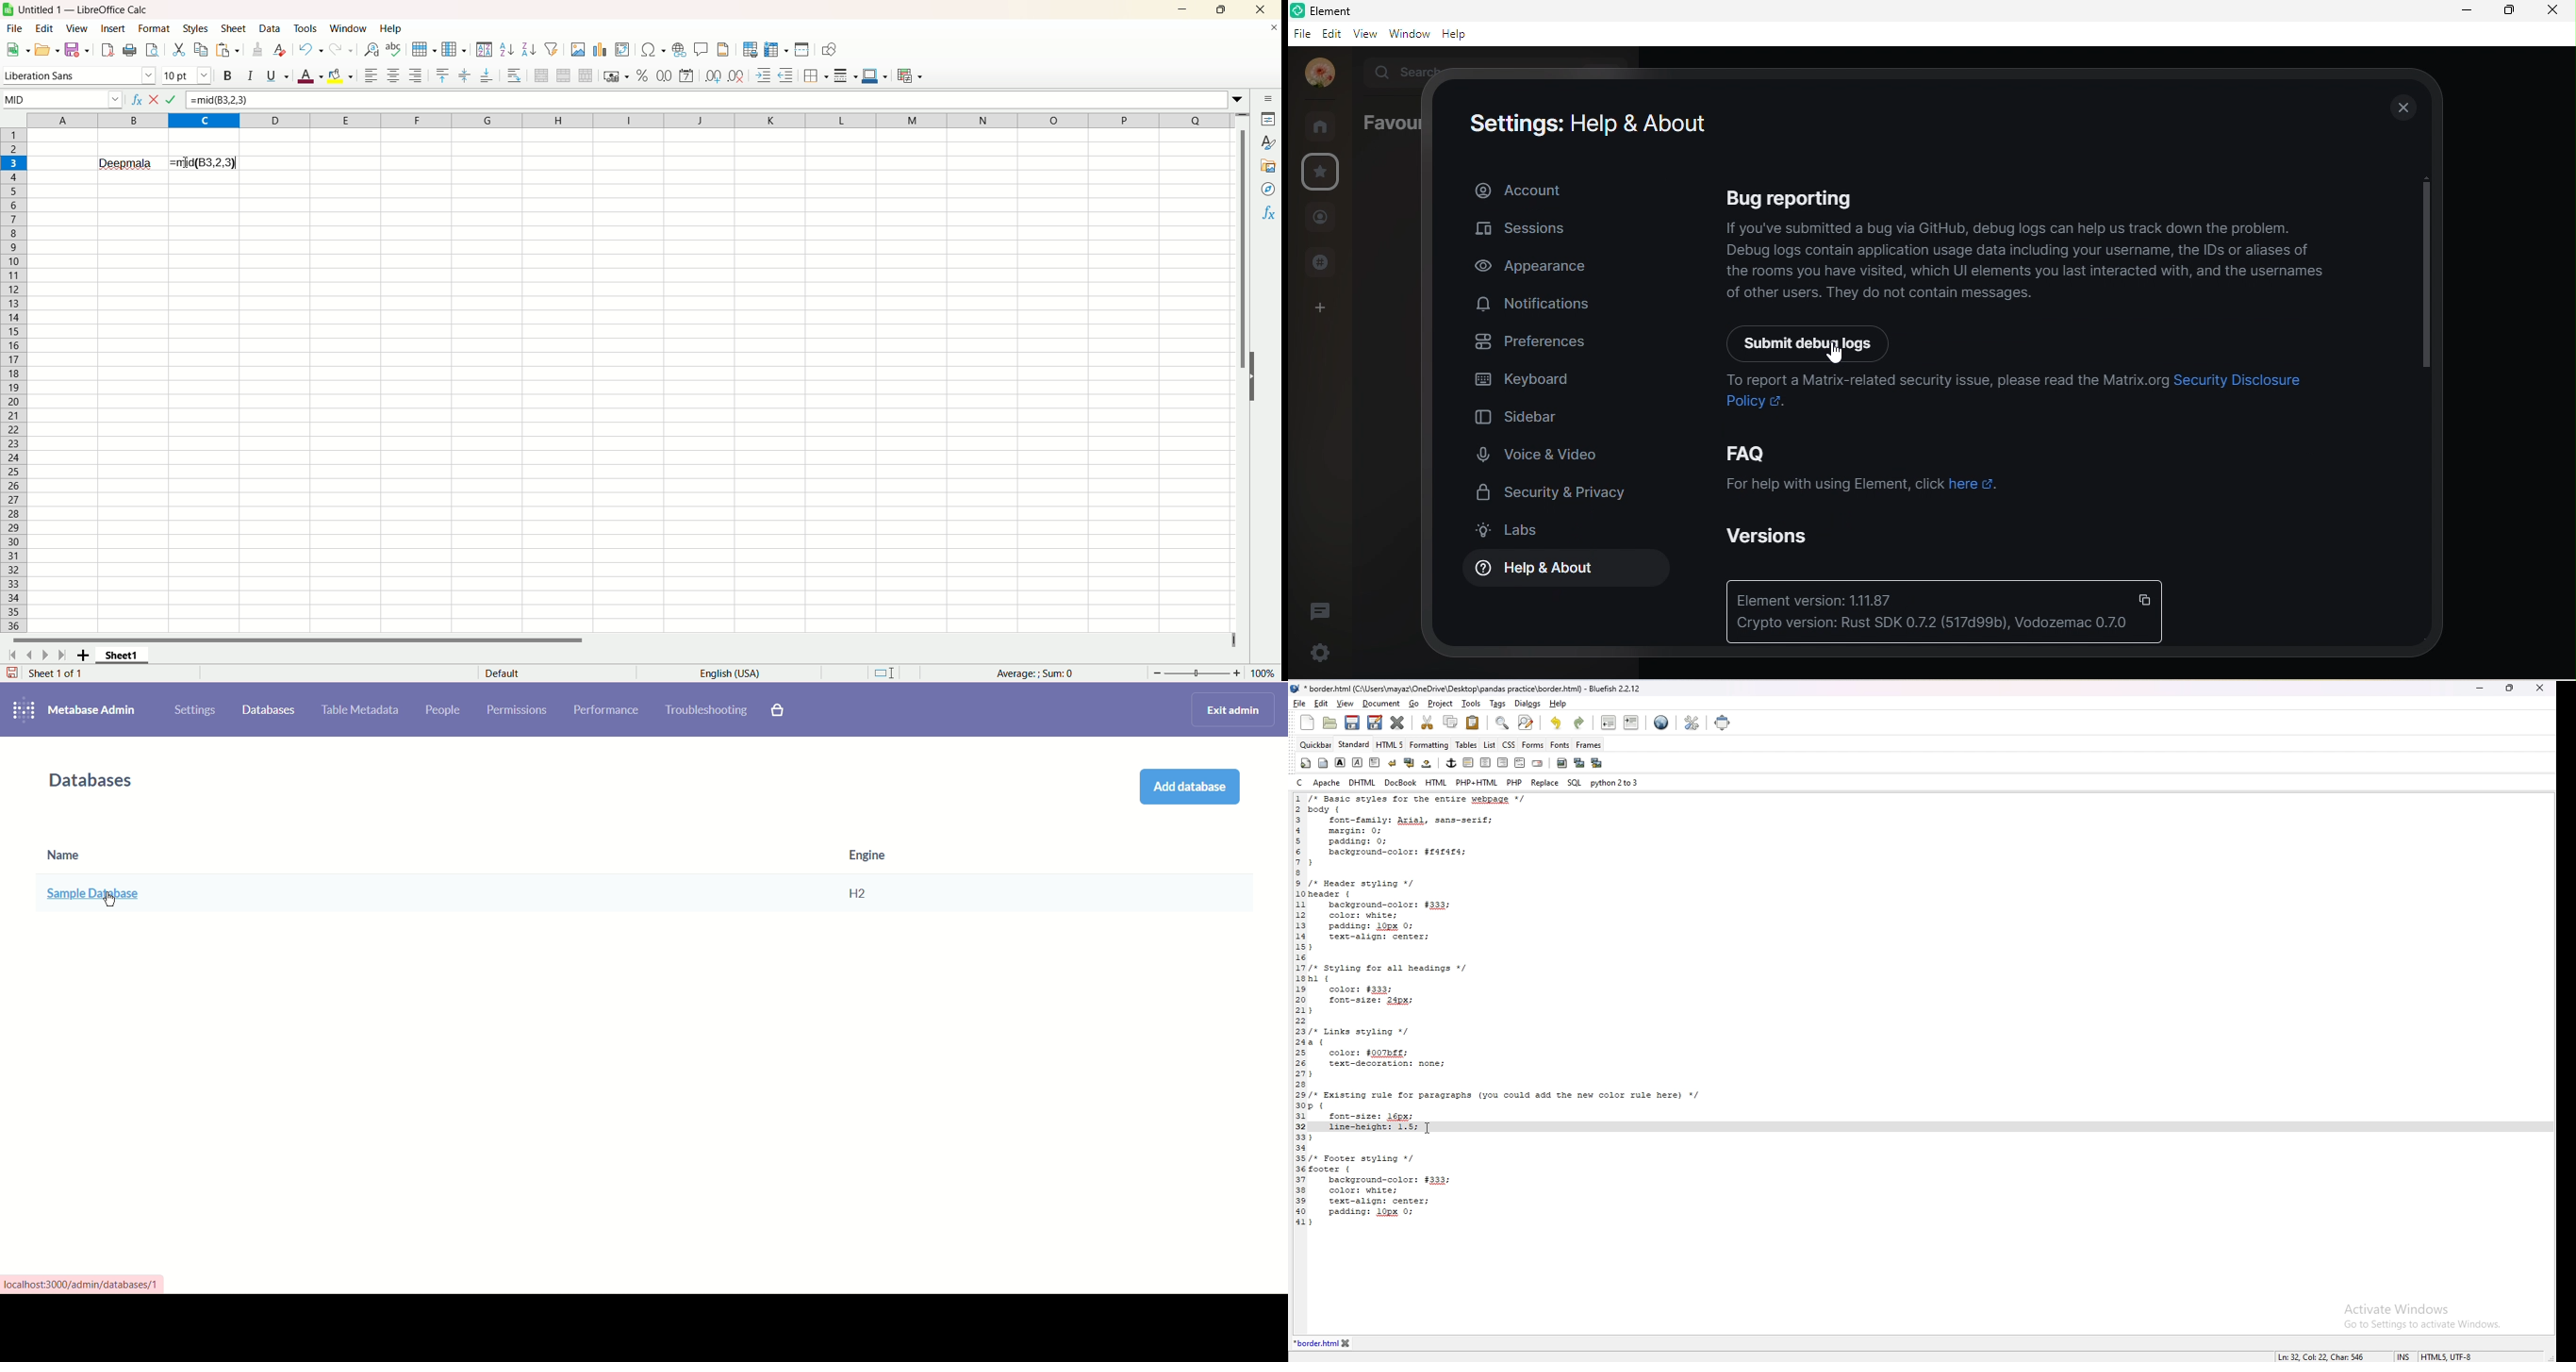  Describe the element at coordinates (737, 75) in the screenshot. I see `Delete decimal place` at that location.